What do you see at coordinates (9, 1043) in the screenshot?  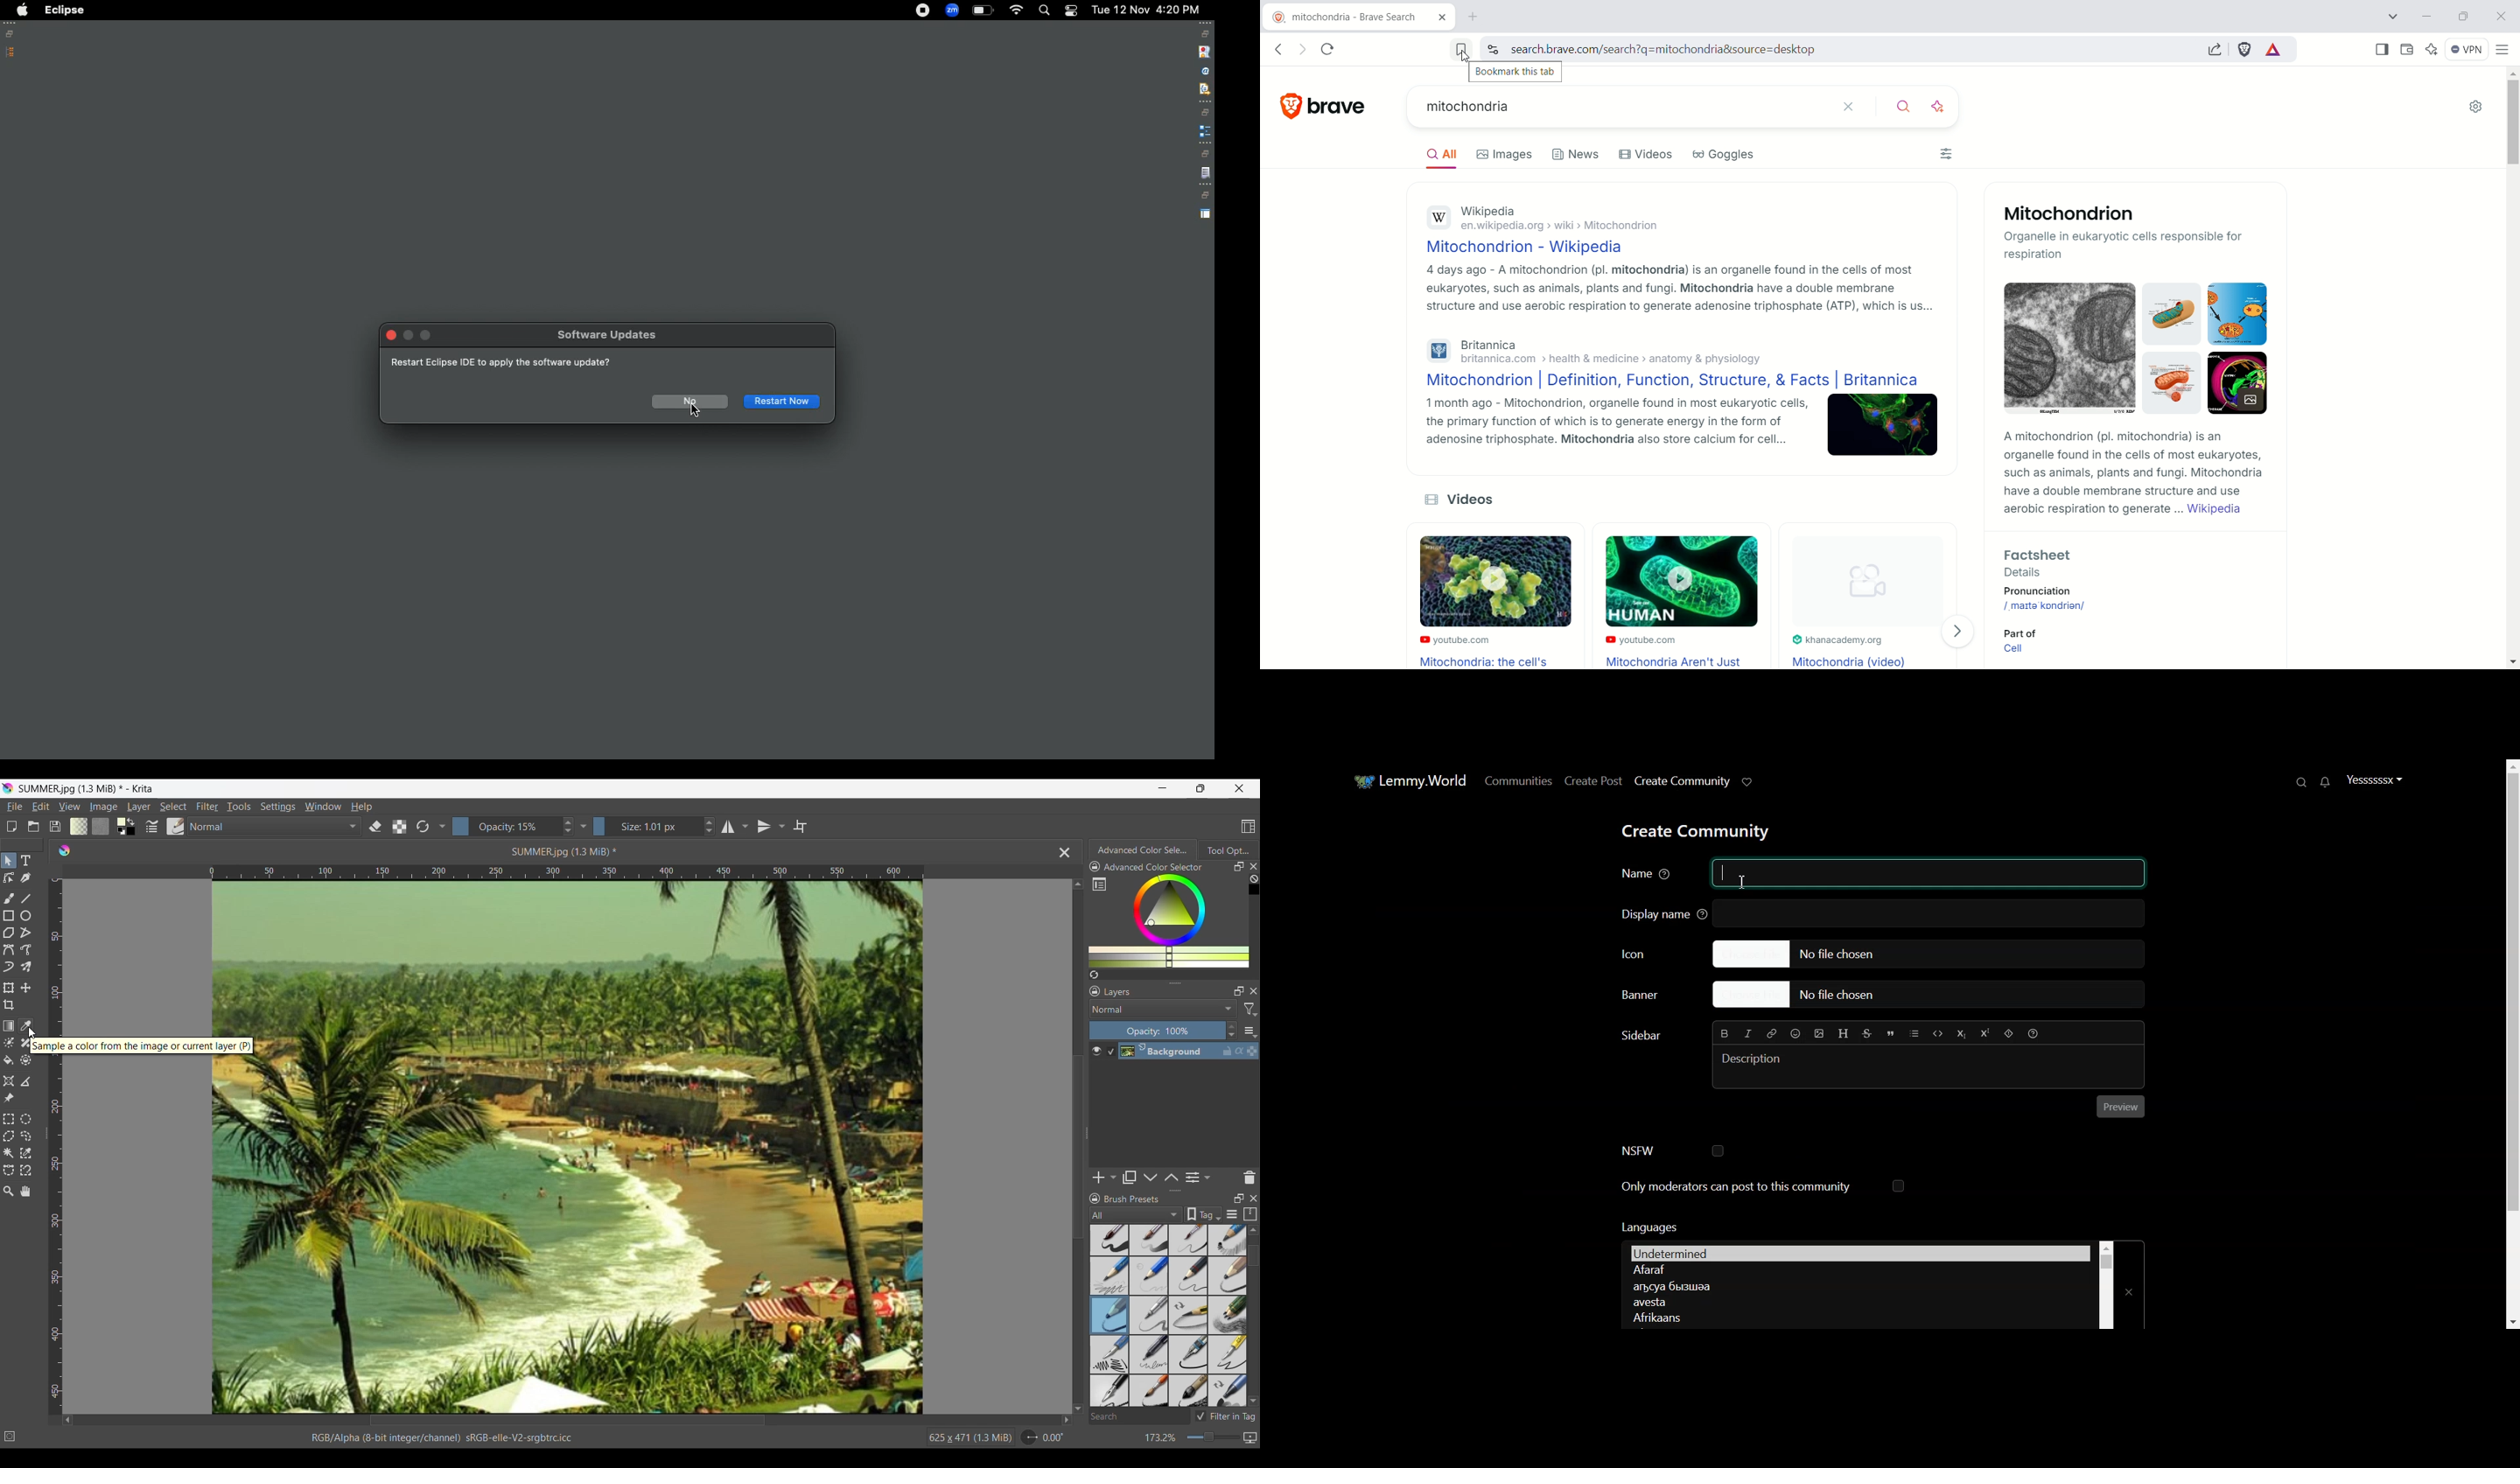 I see `Colorize mask tool` at bounding box center [9, 1043].